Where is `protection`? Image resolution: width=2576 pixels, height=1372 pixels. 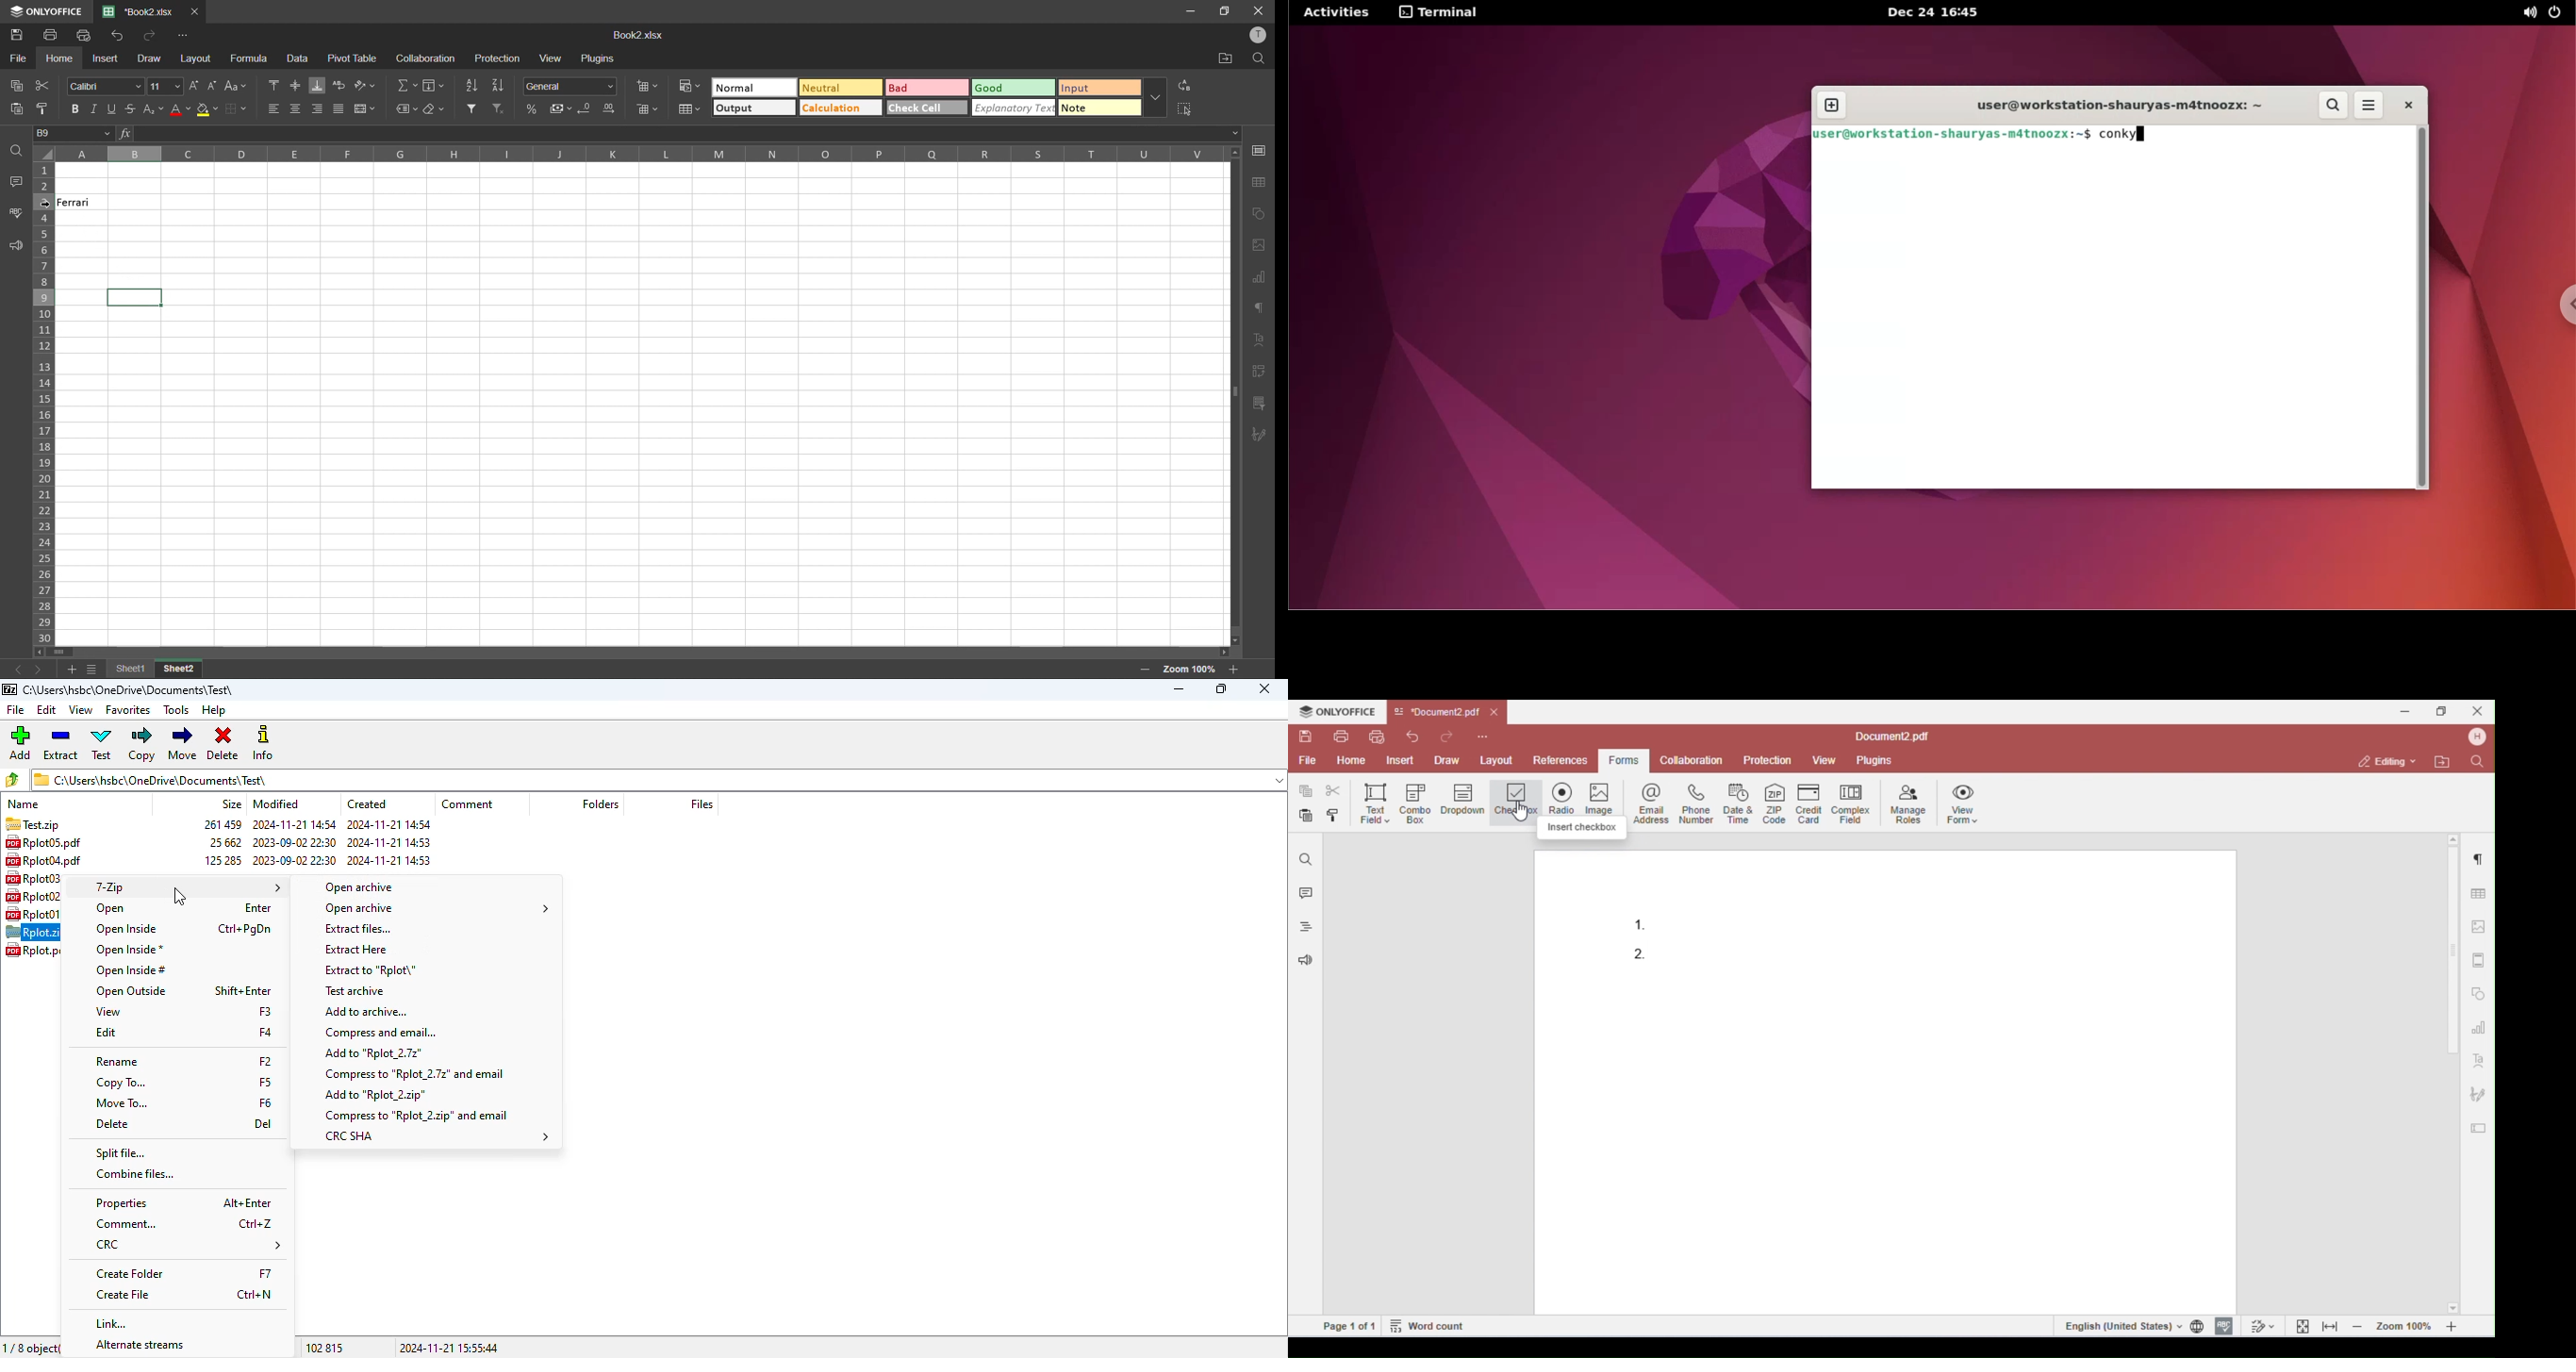
protection is located at coordinates (500, 58).